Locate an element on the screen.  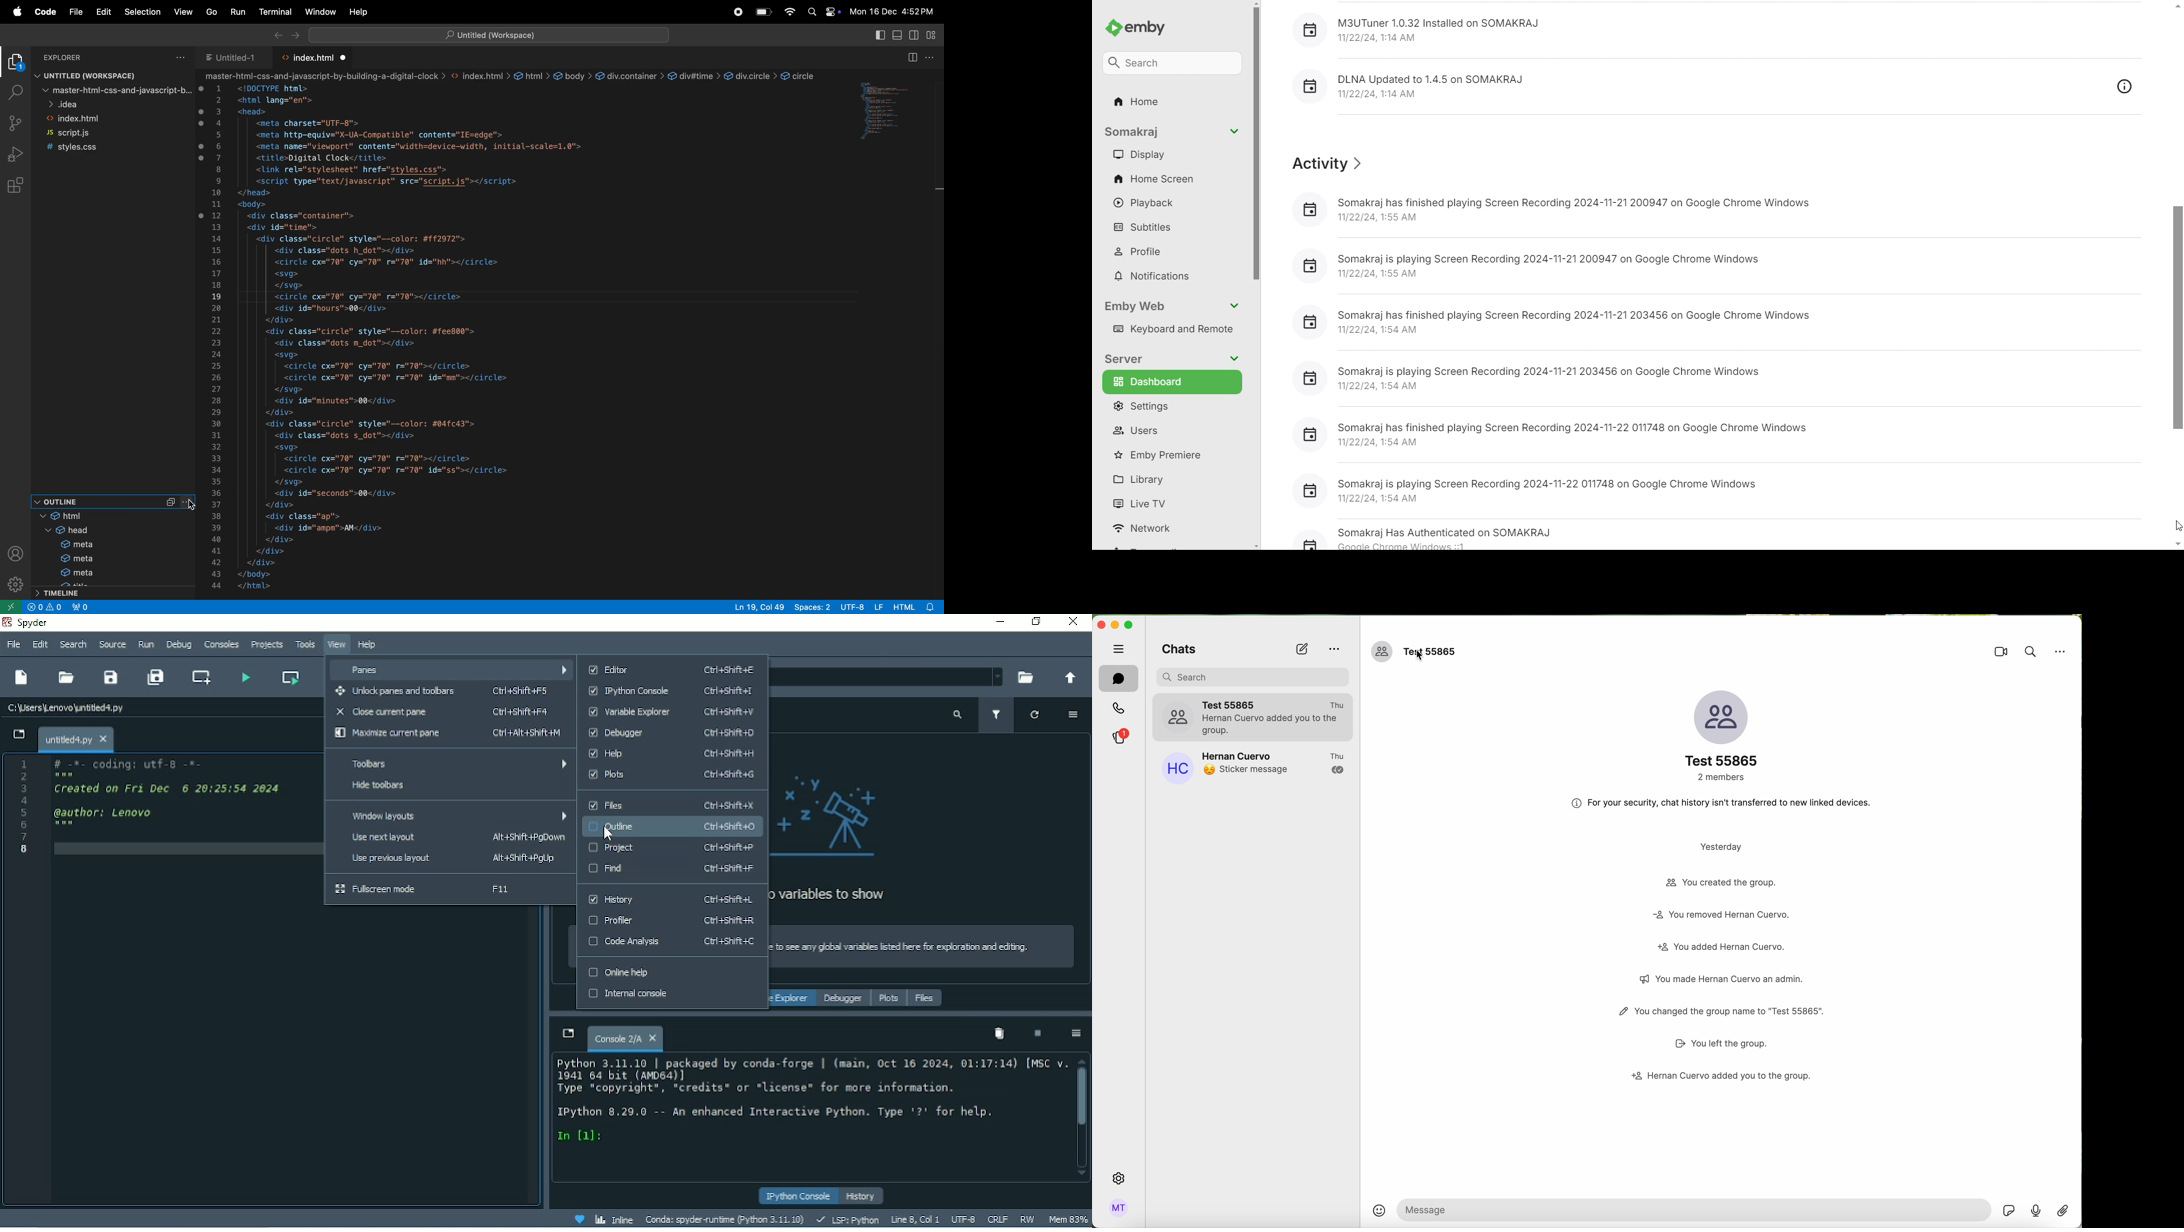
File is located at coordinates (12, 645).